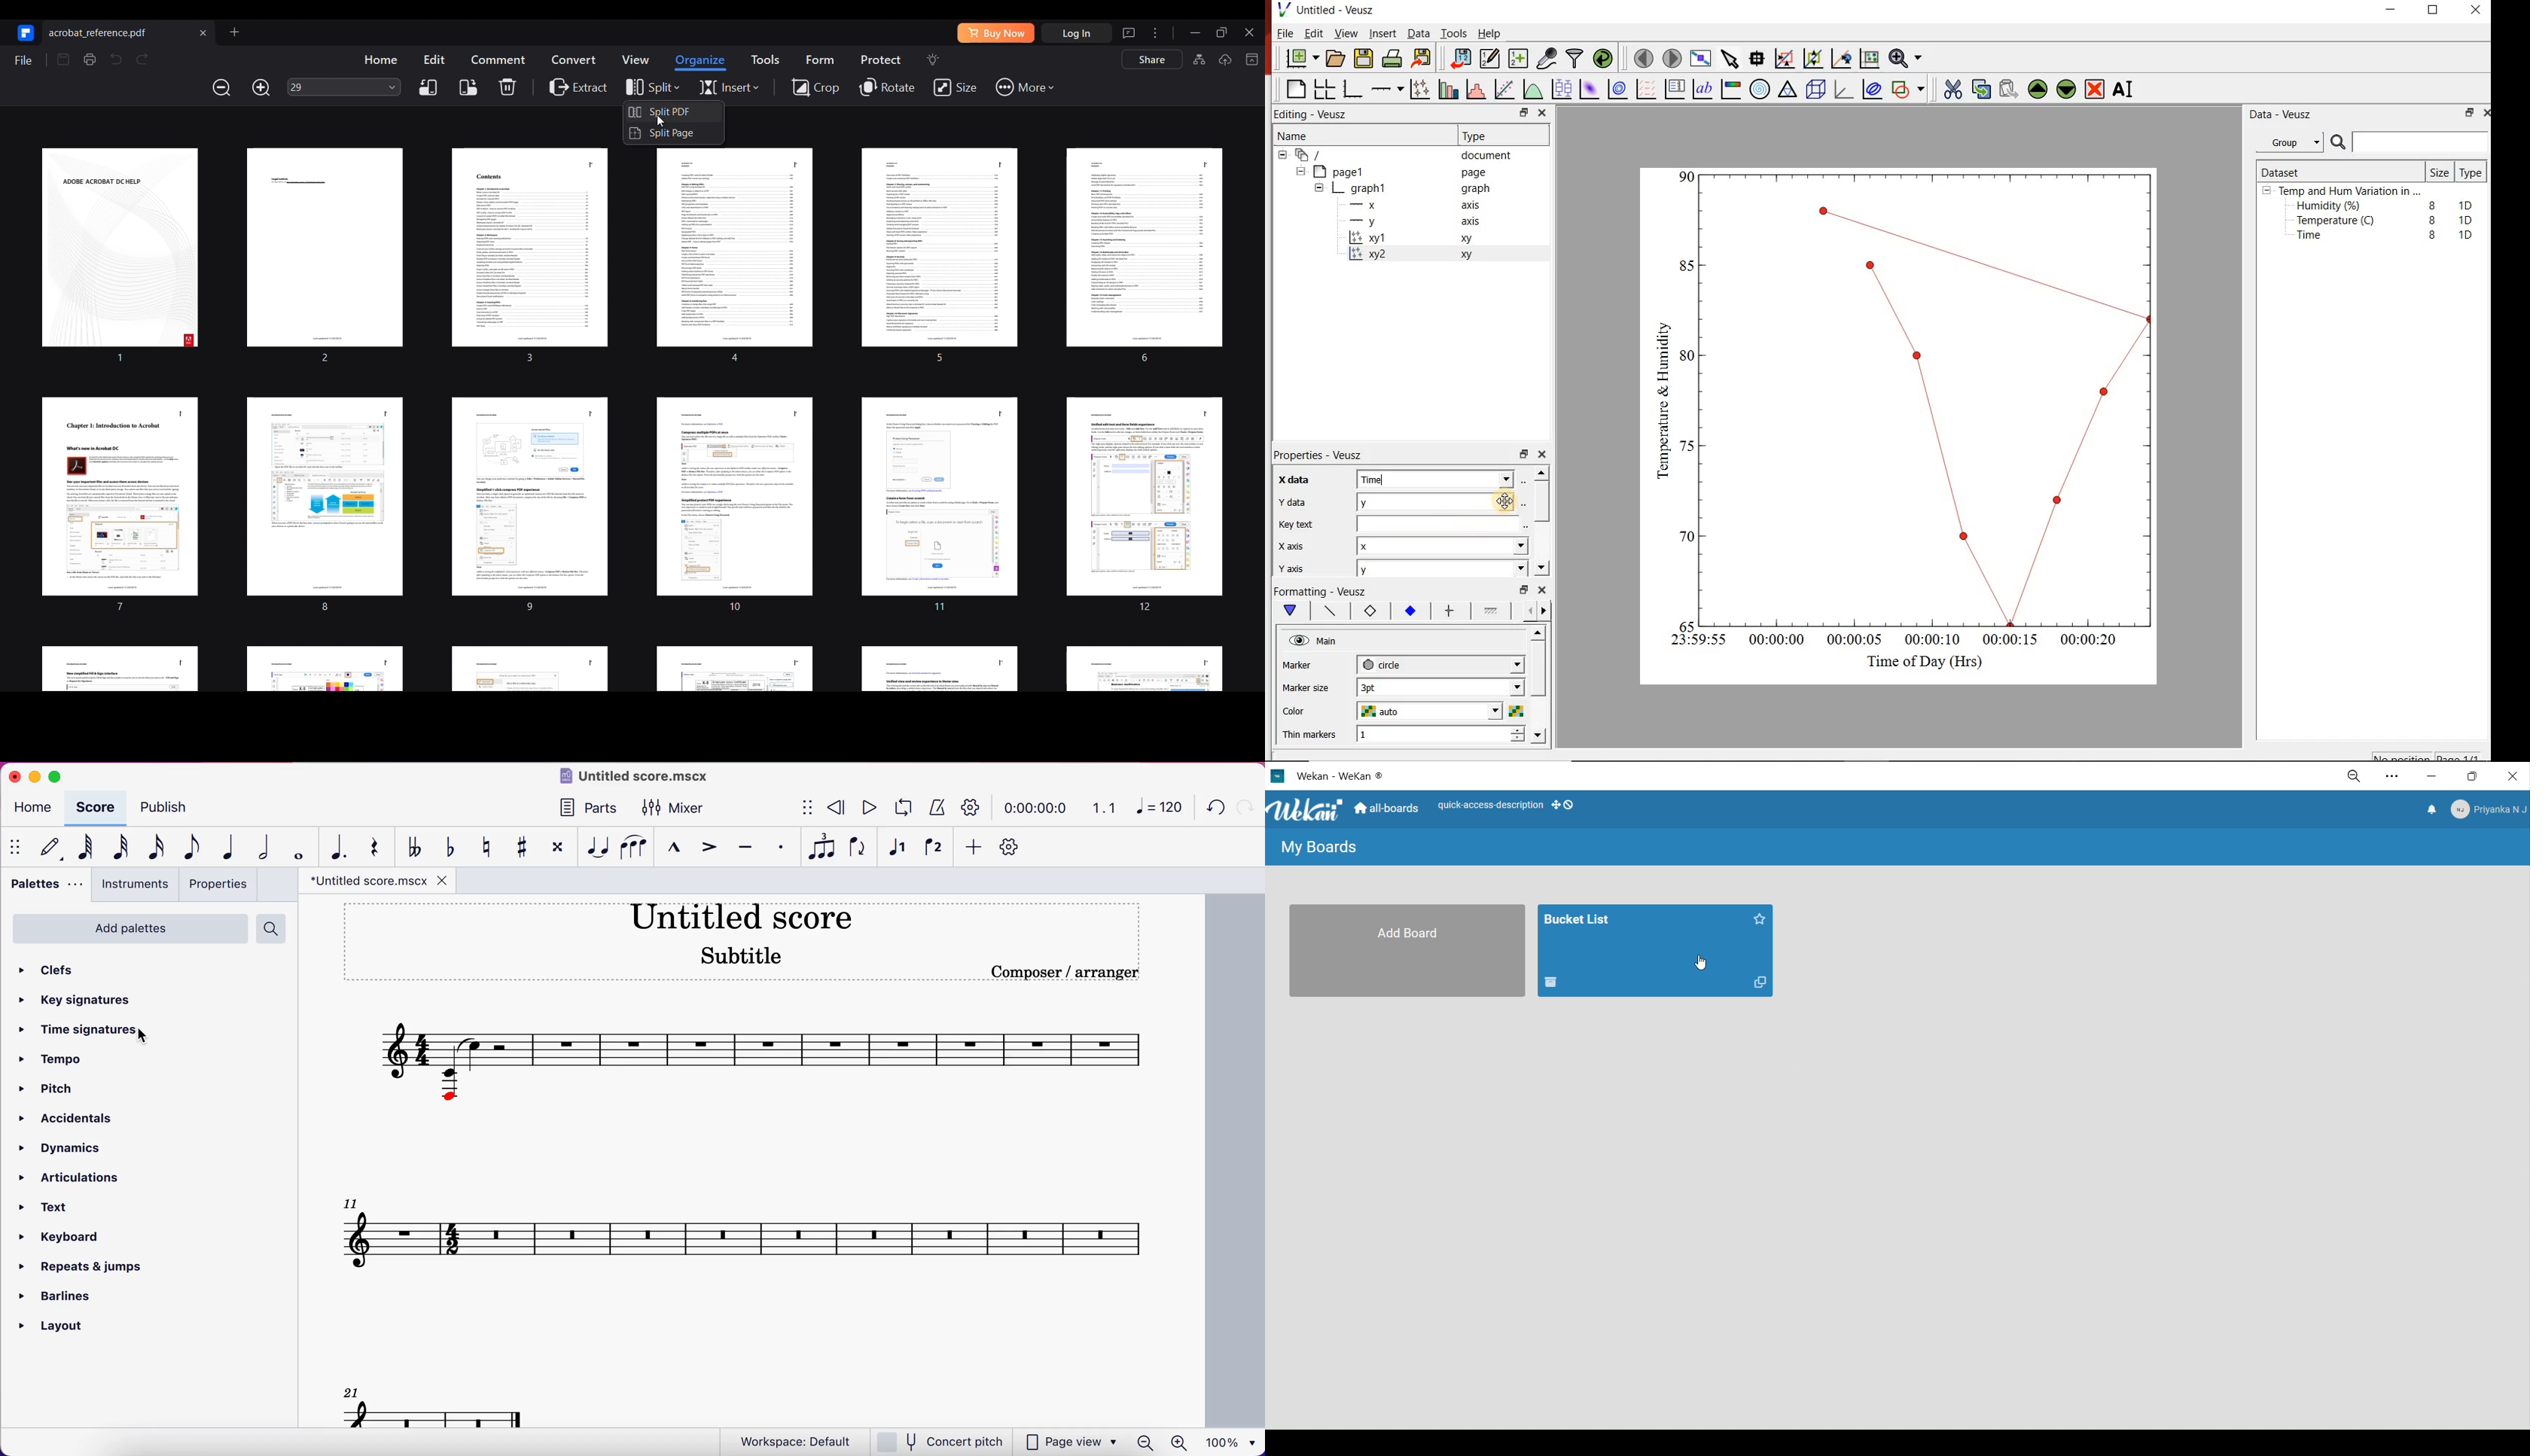 This screenshot has width=2548, height=1456. What do you see at coordinates (809, 807) in the screenshot?
I see `show/hide` at bounding box center [809, 807].